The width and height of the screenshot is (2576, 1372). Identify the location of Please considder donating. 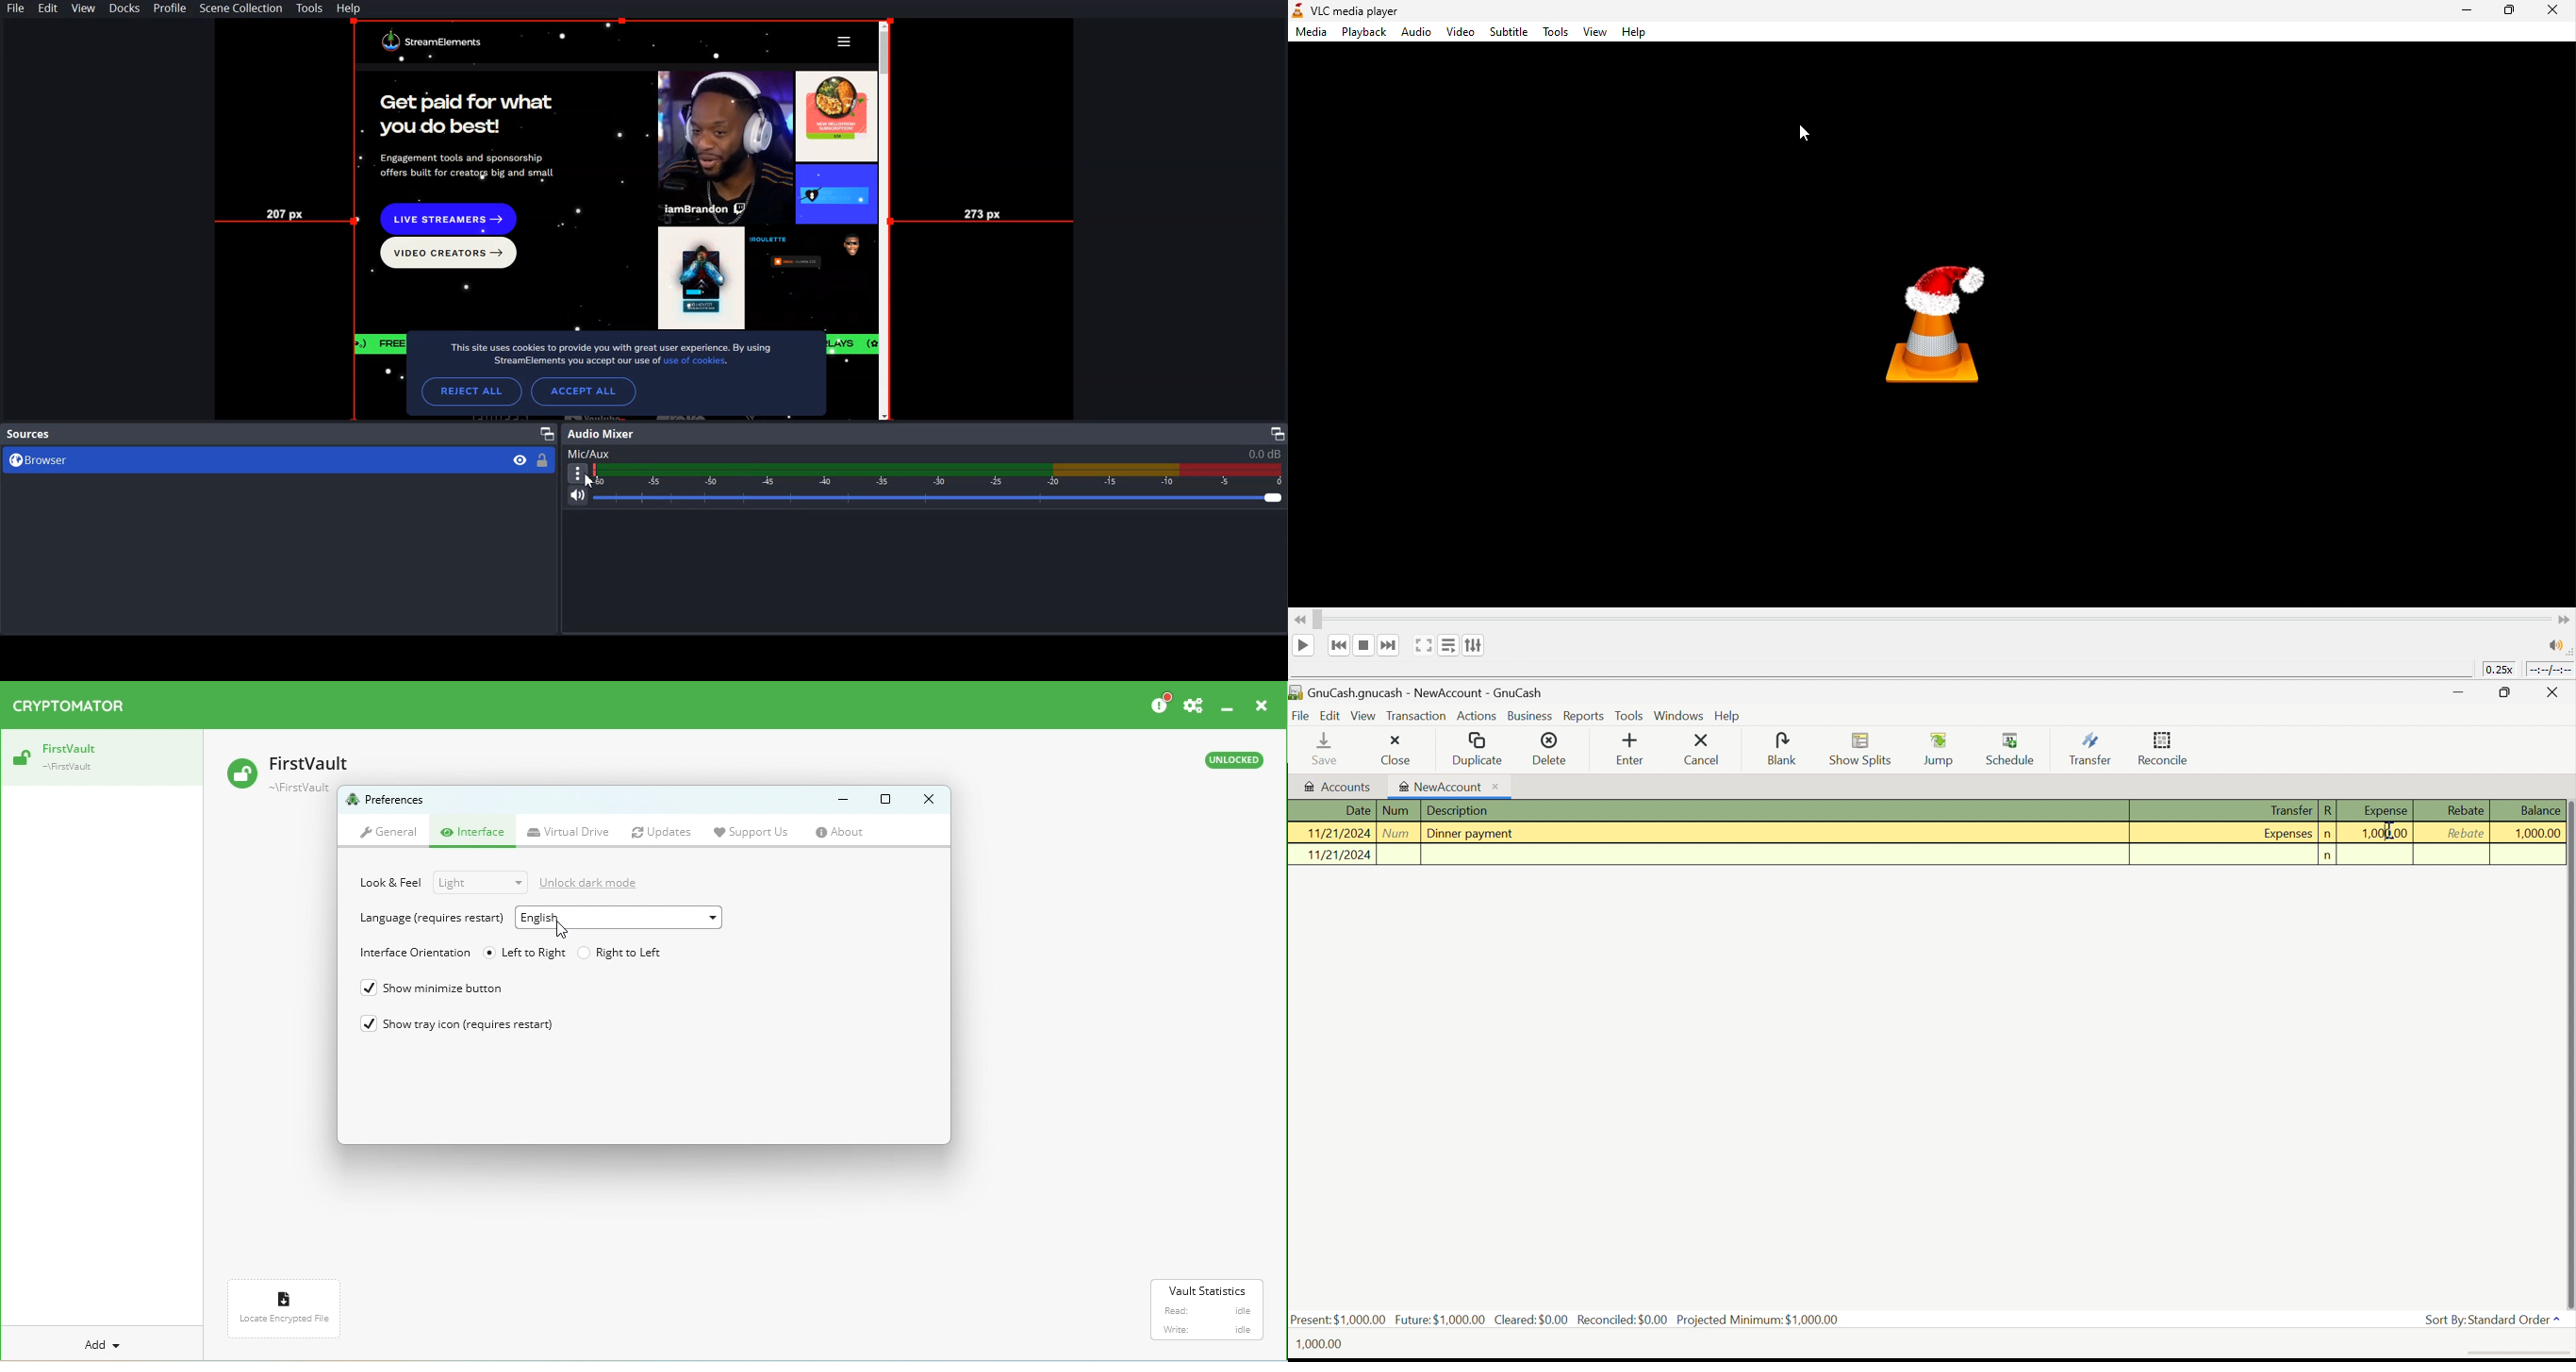
(1158, 705).